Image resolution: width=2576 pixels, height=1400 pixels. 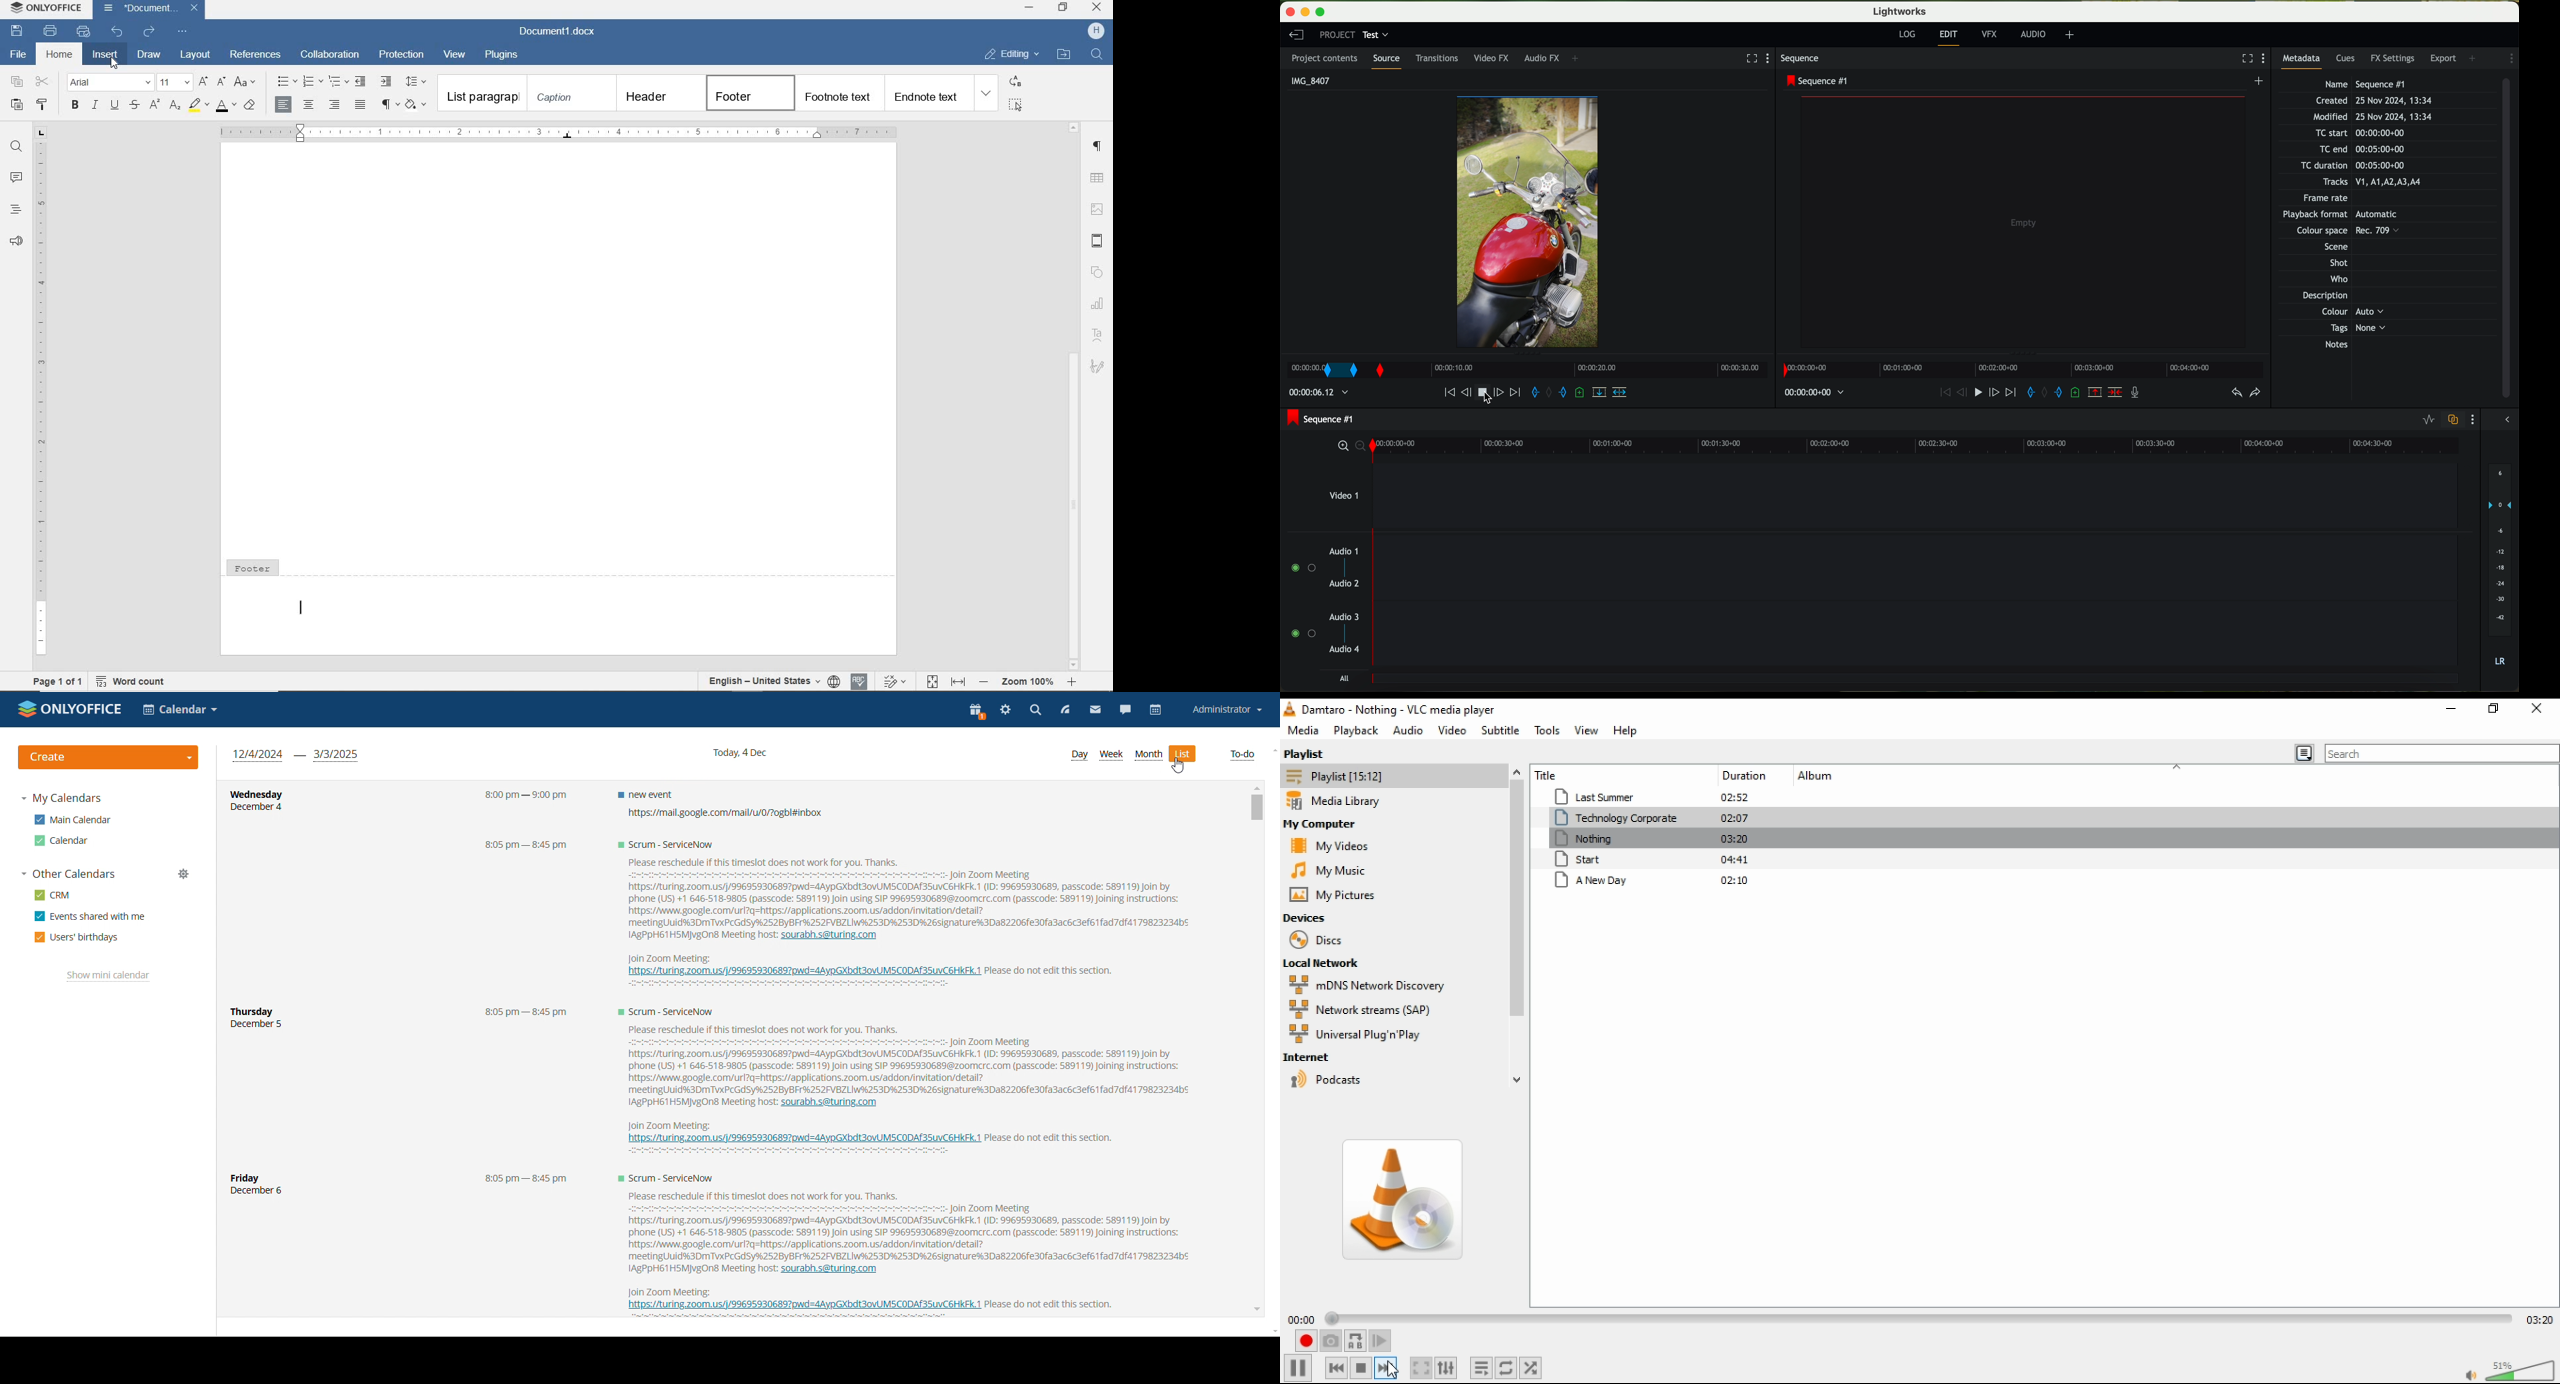 What do you see at coordinates (664, 93) in the screenshot?
I see `header` at bounding box center [664, 93].